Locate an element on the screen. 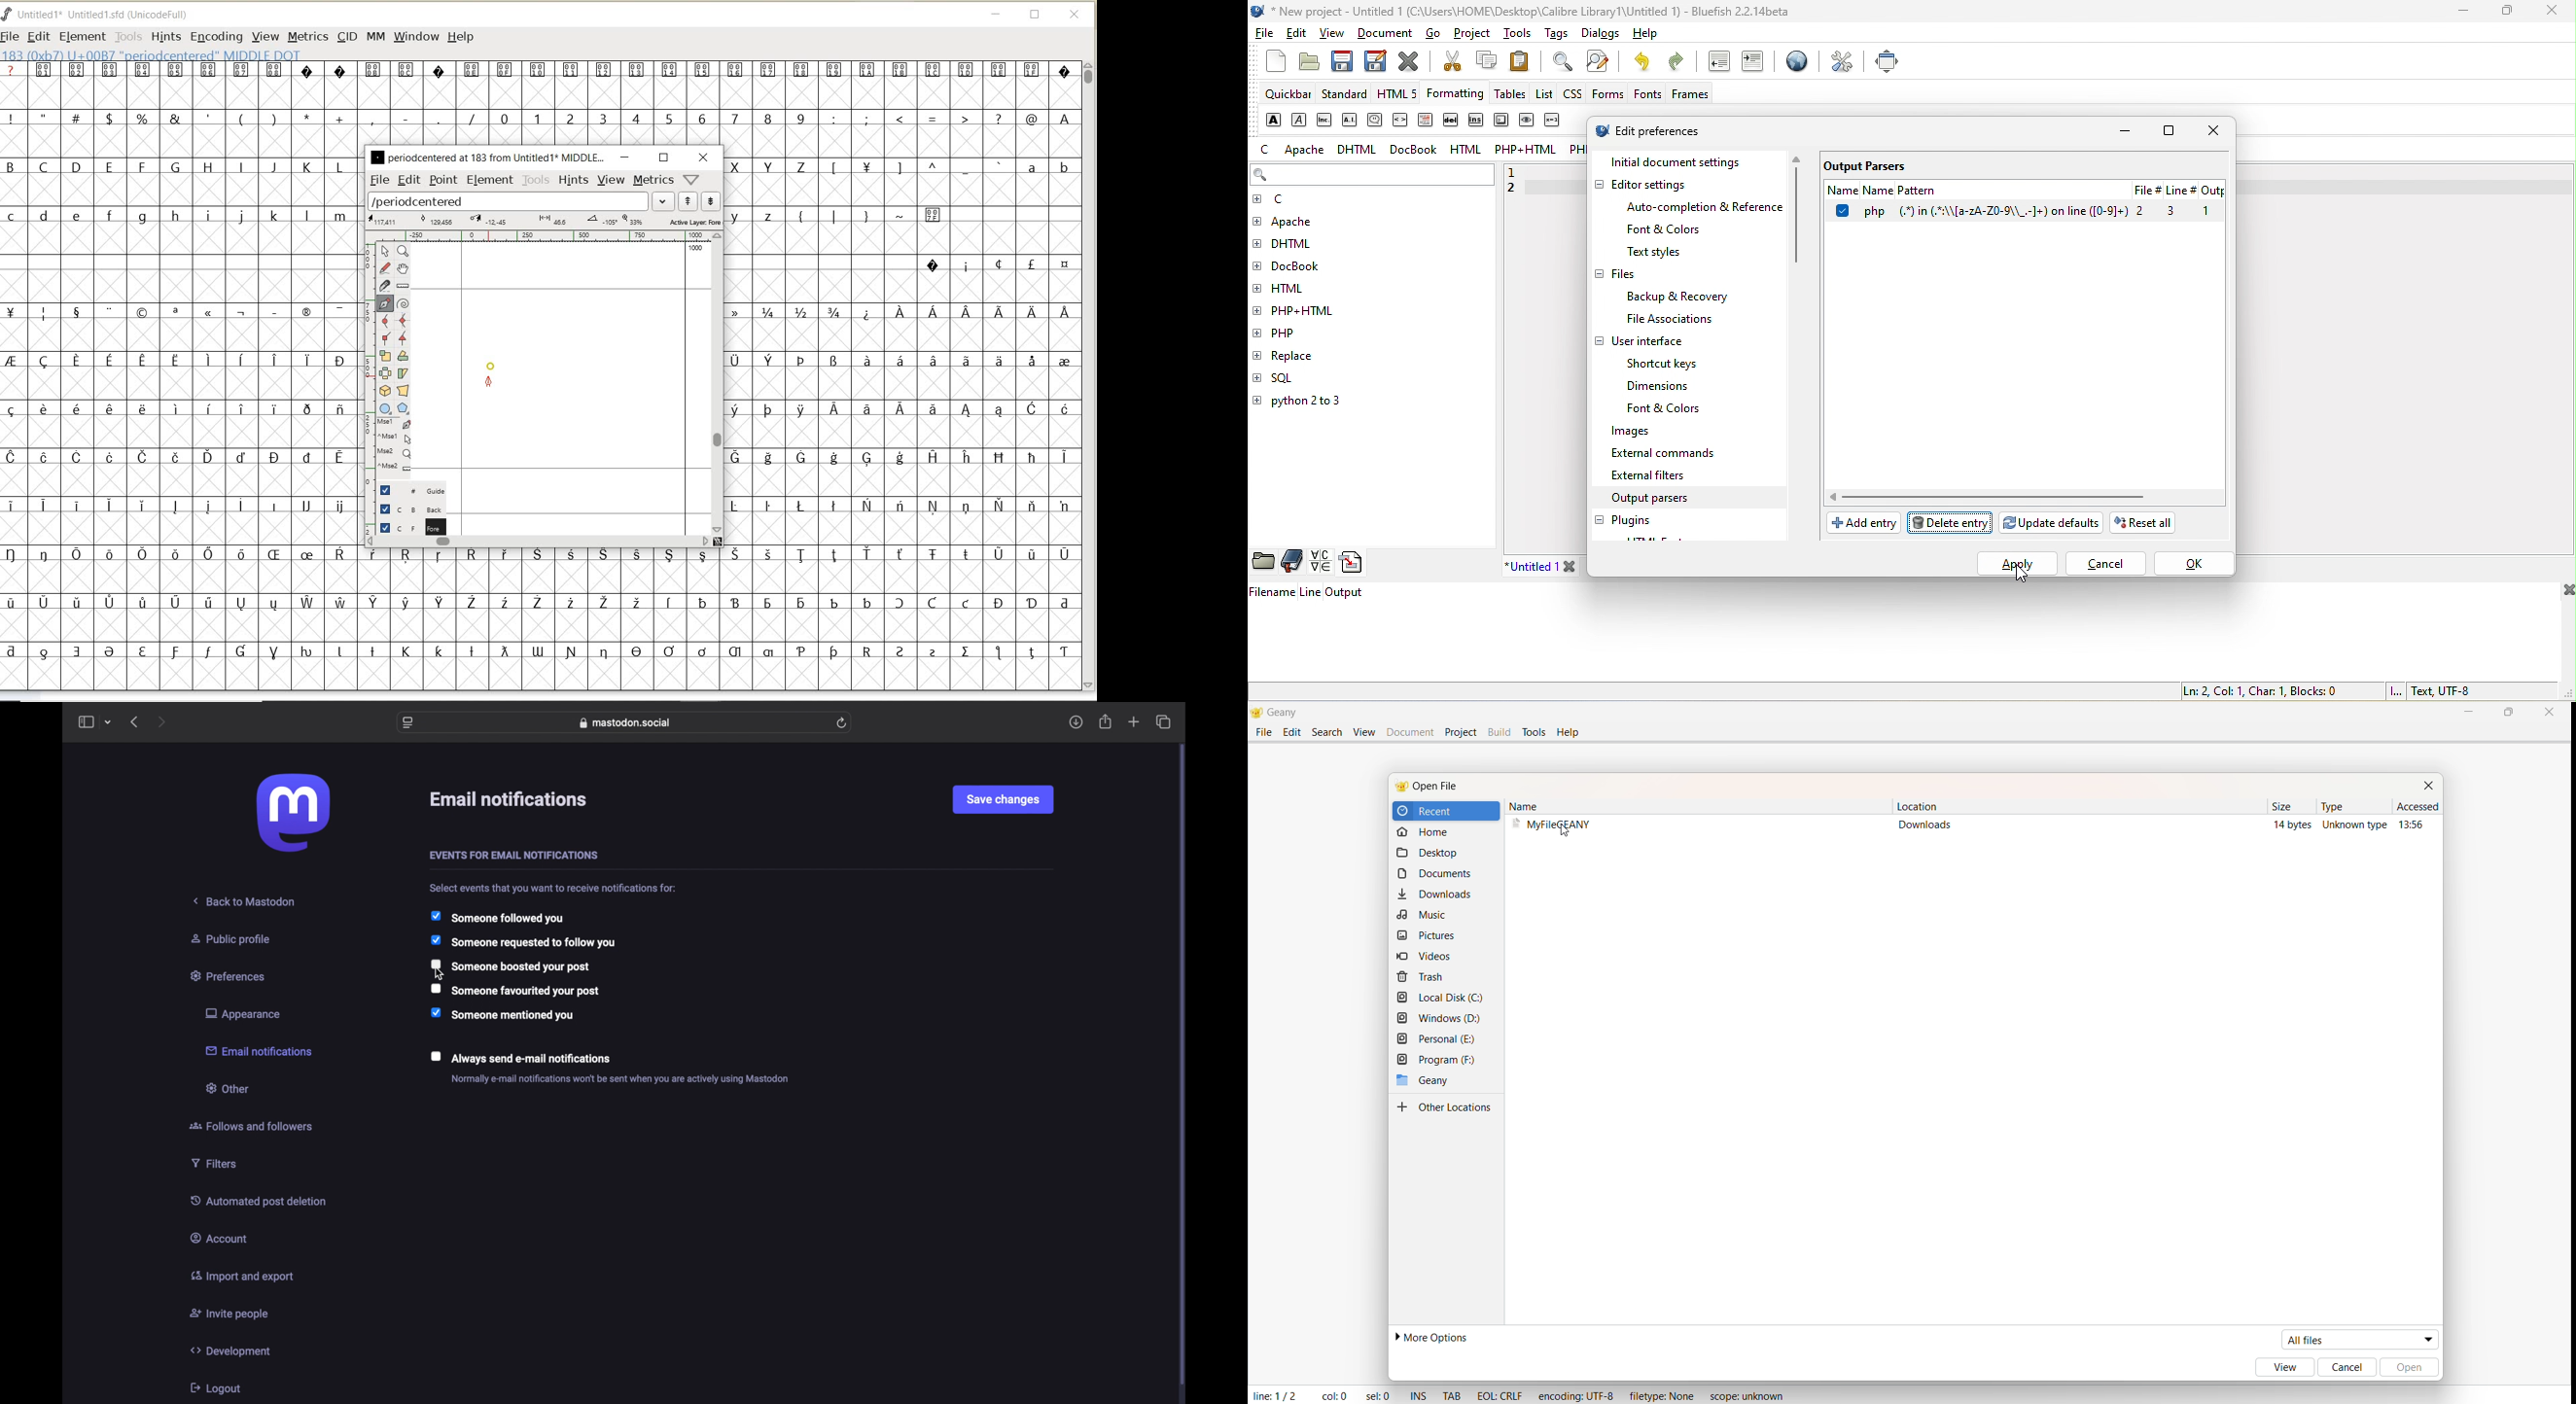  variable is located at coordinates (1555, 121).